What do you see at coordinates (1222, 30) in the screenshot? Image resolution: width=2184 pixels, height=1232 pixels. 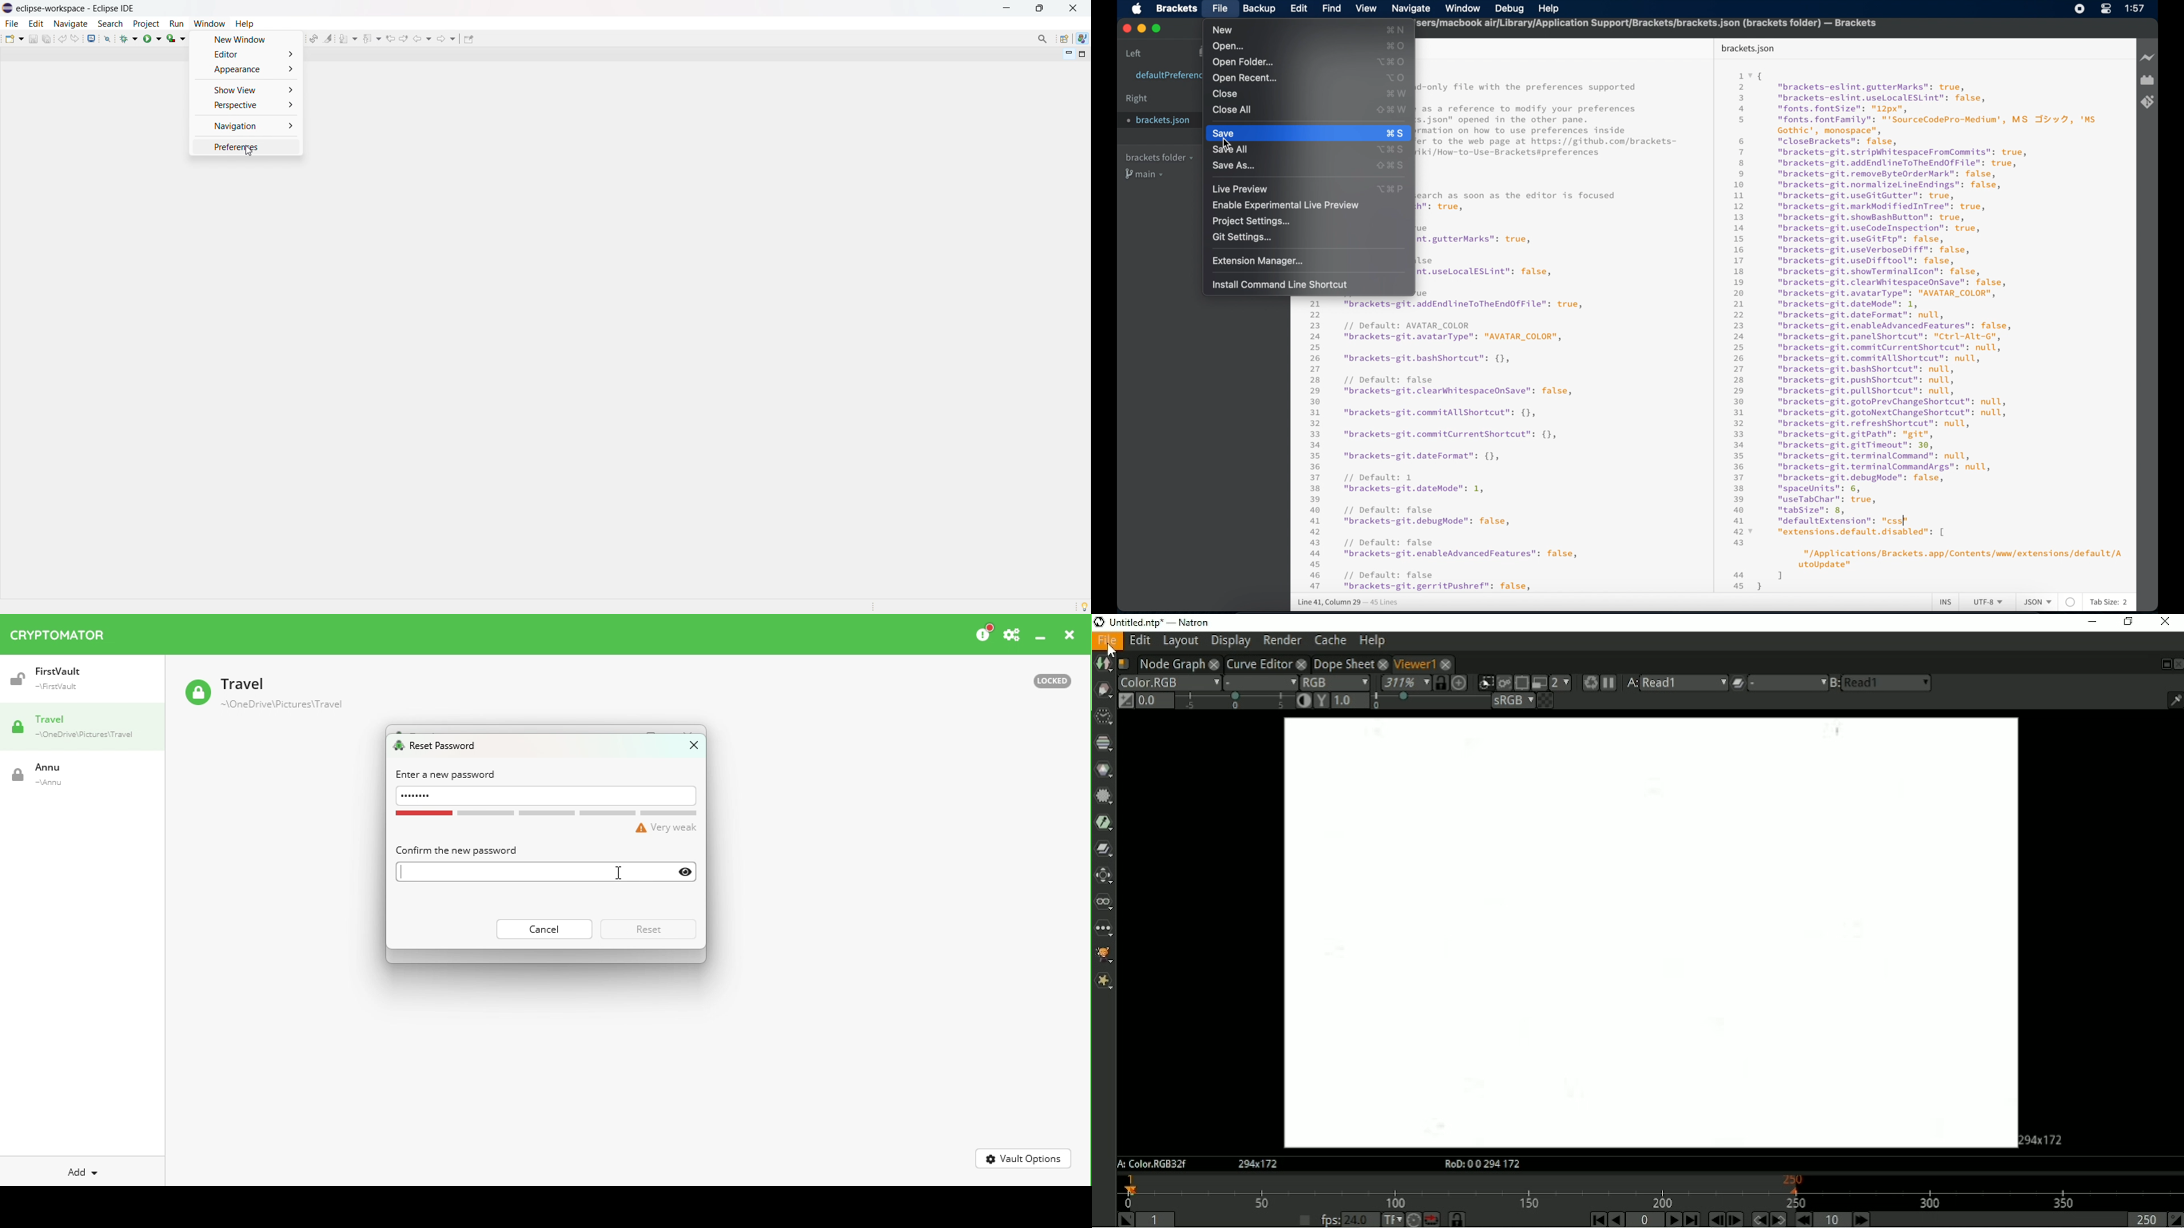 I see `new` at bounding box center [1222, 30].